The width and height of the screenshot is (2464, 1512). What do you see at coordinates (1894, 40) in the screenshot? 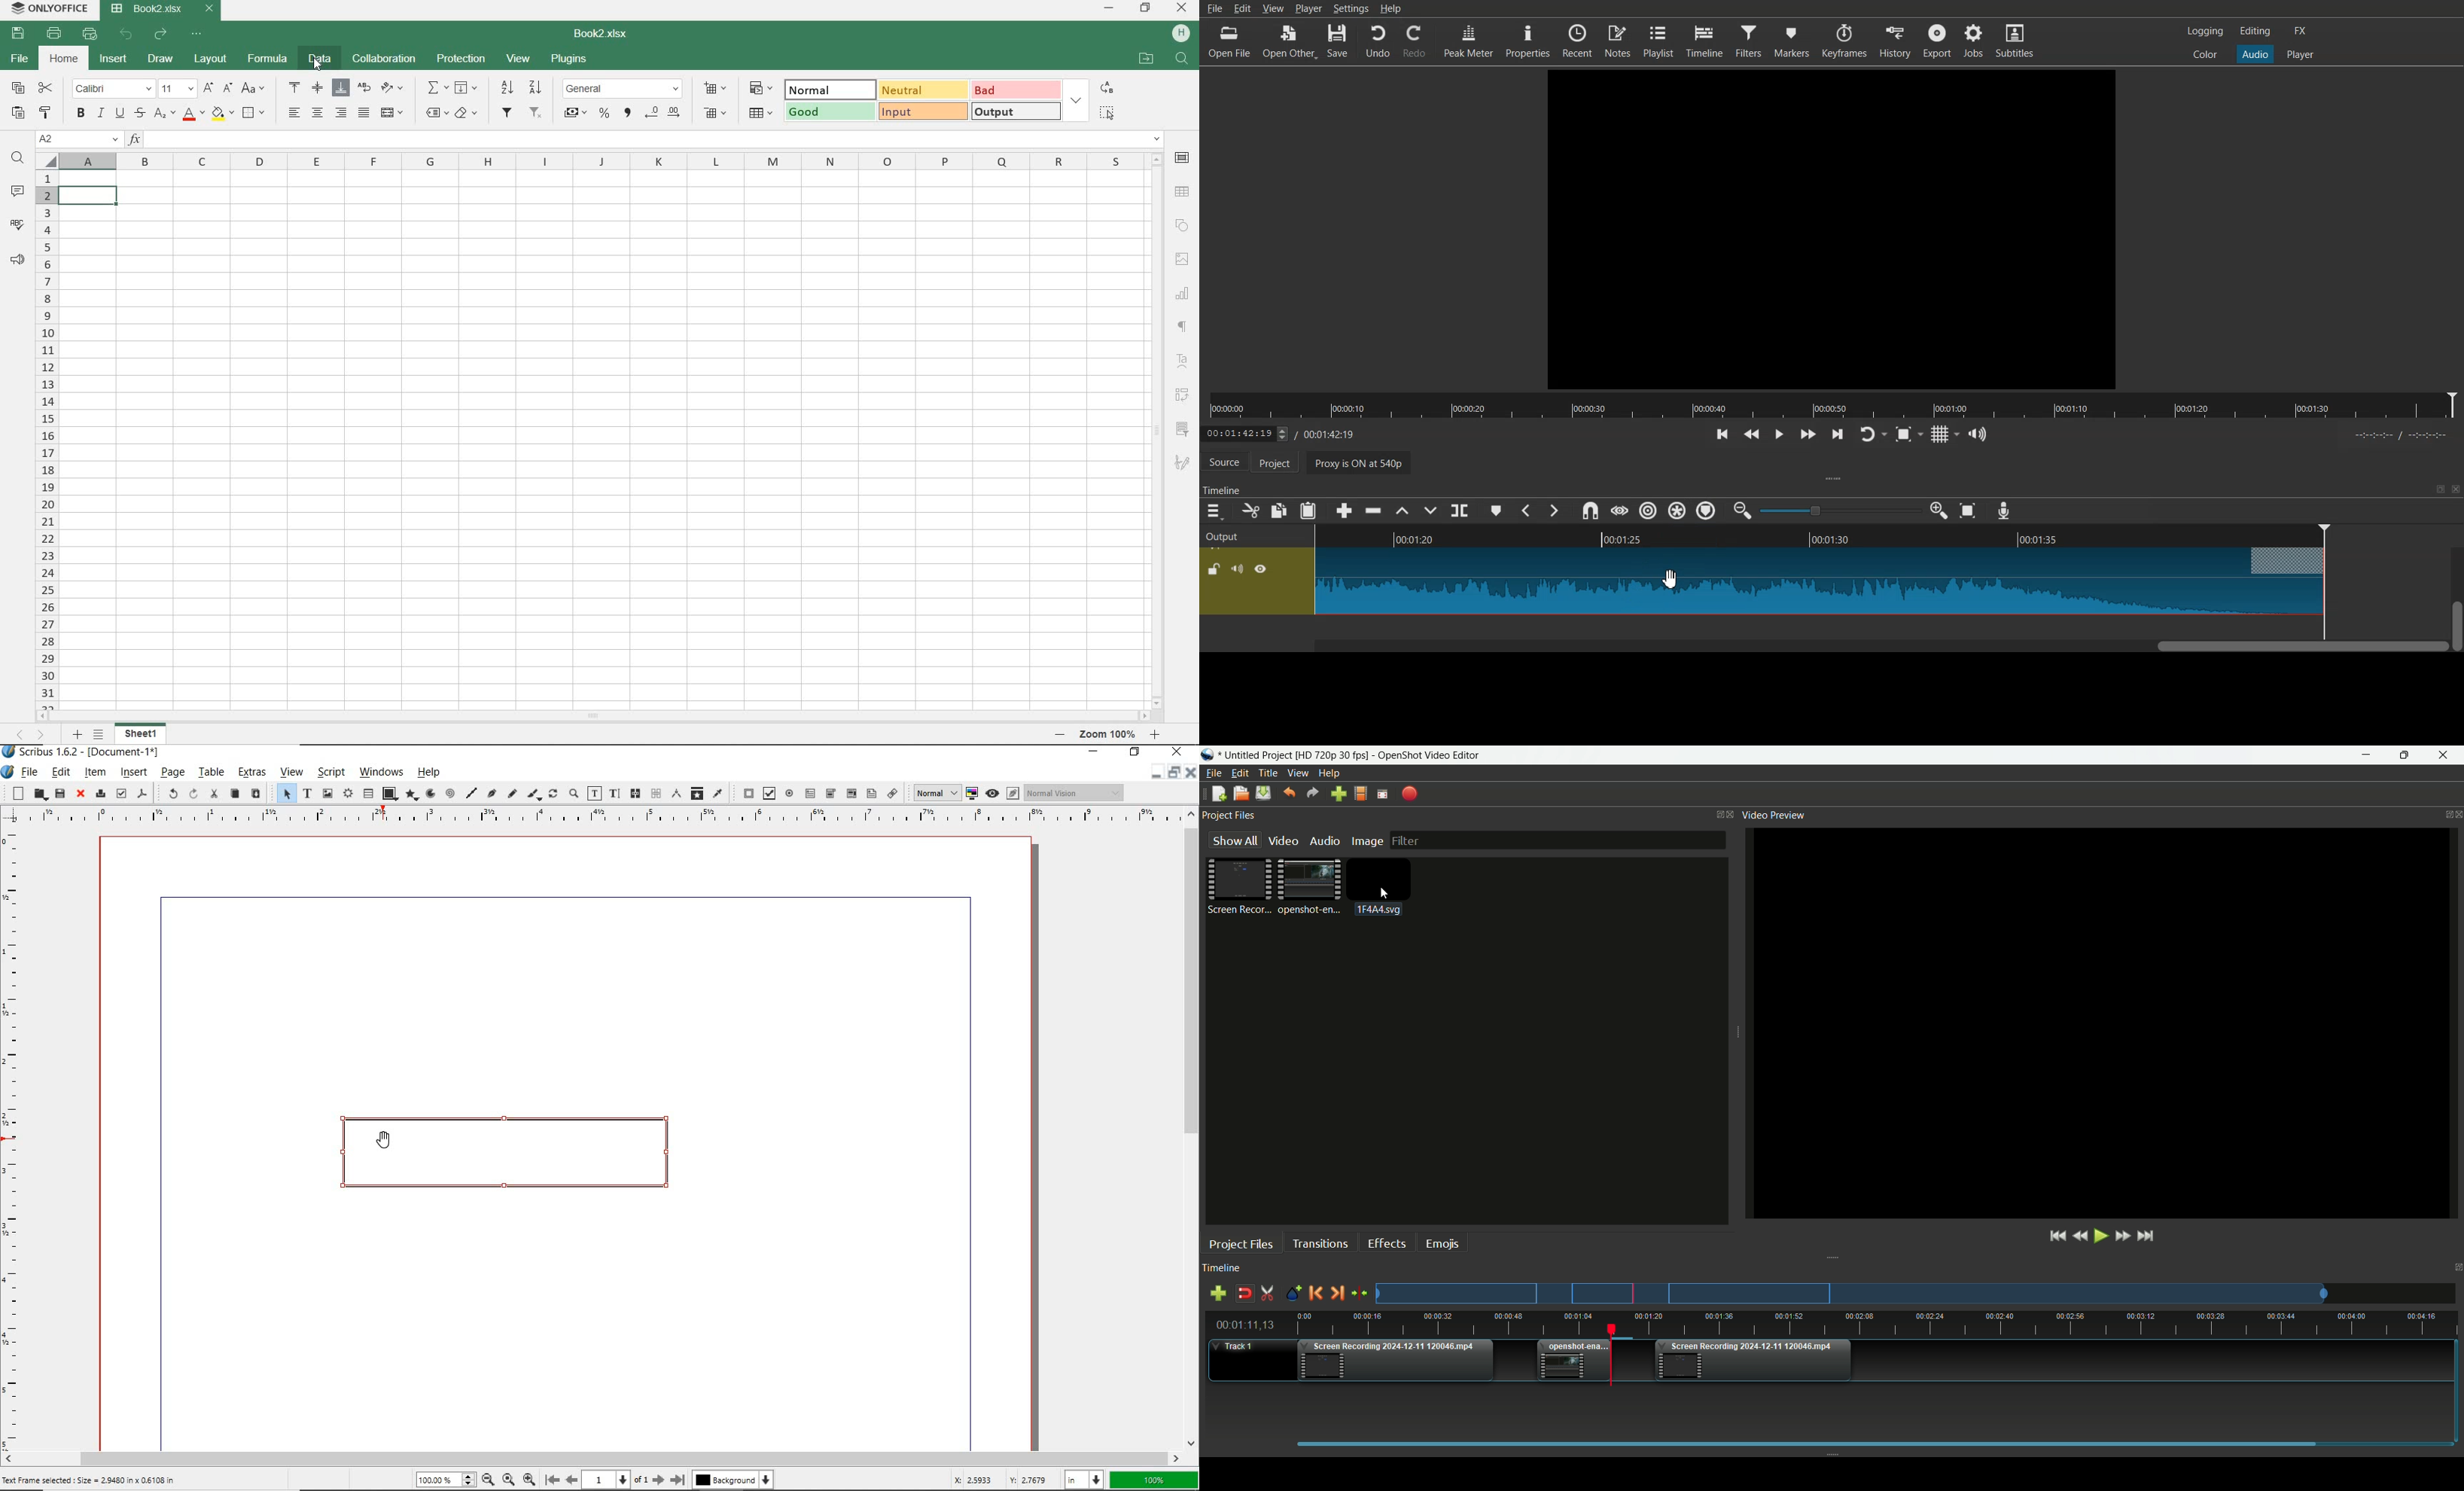
I see `History` at bounding box center [1894, 40].